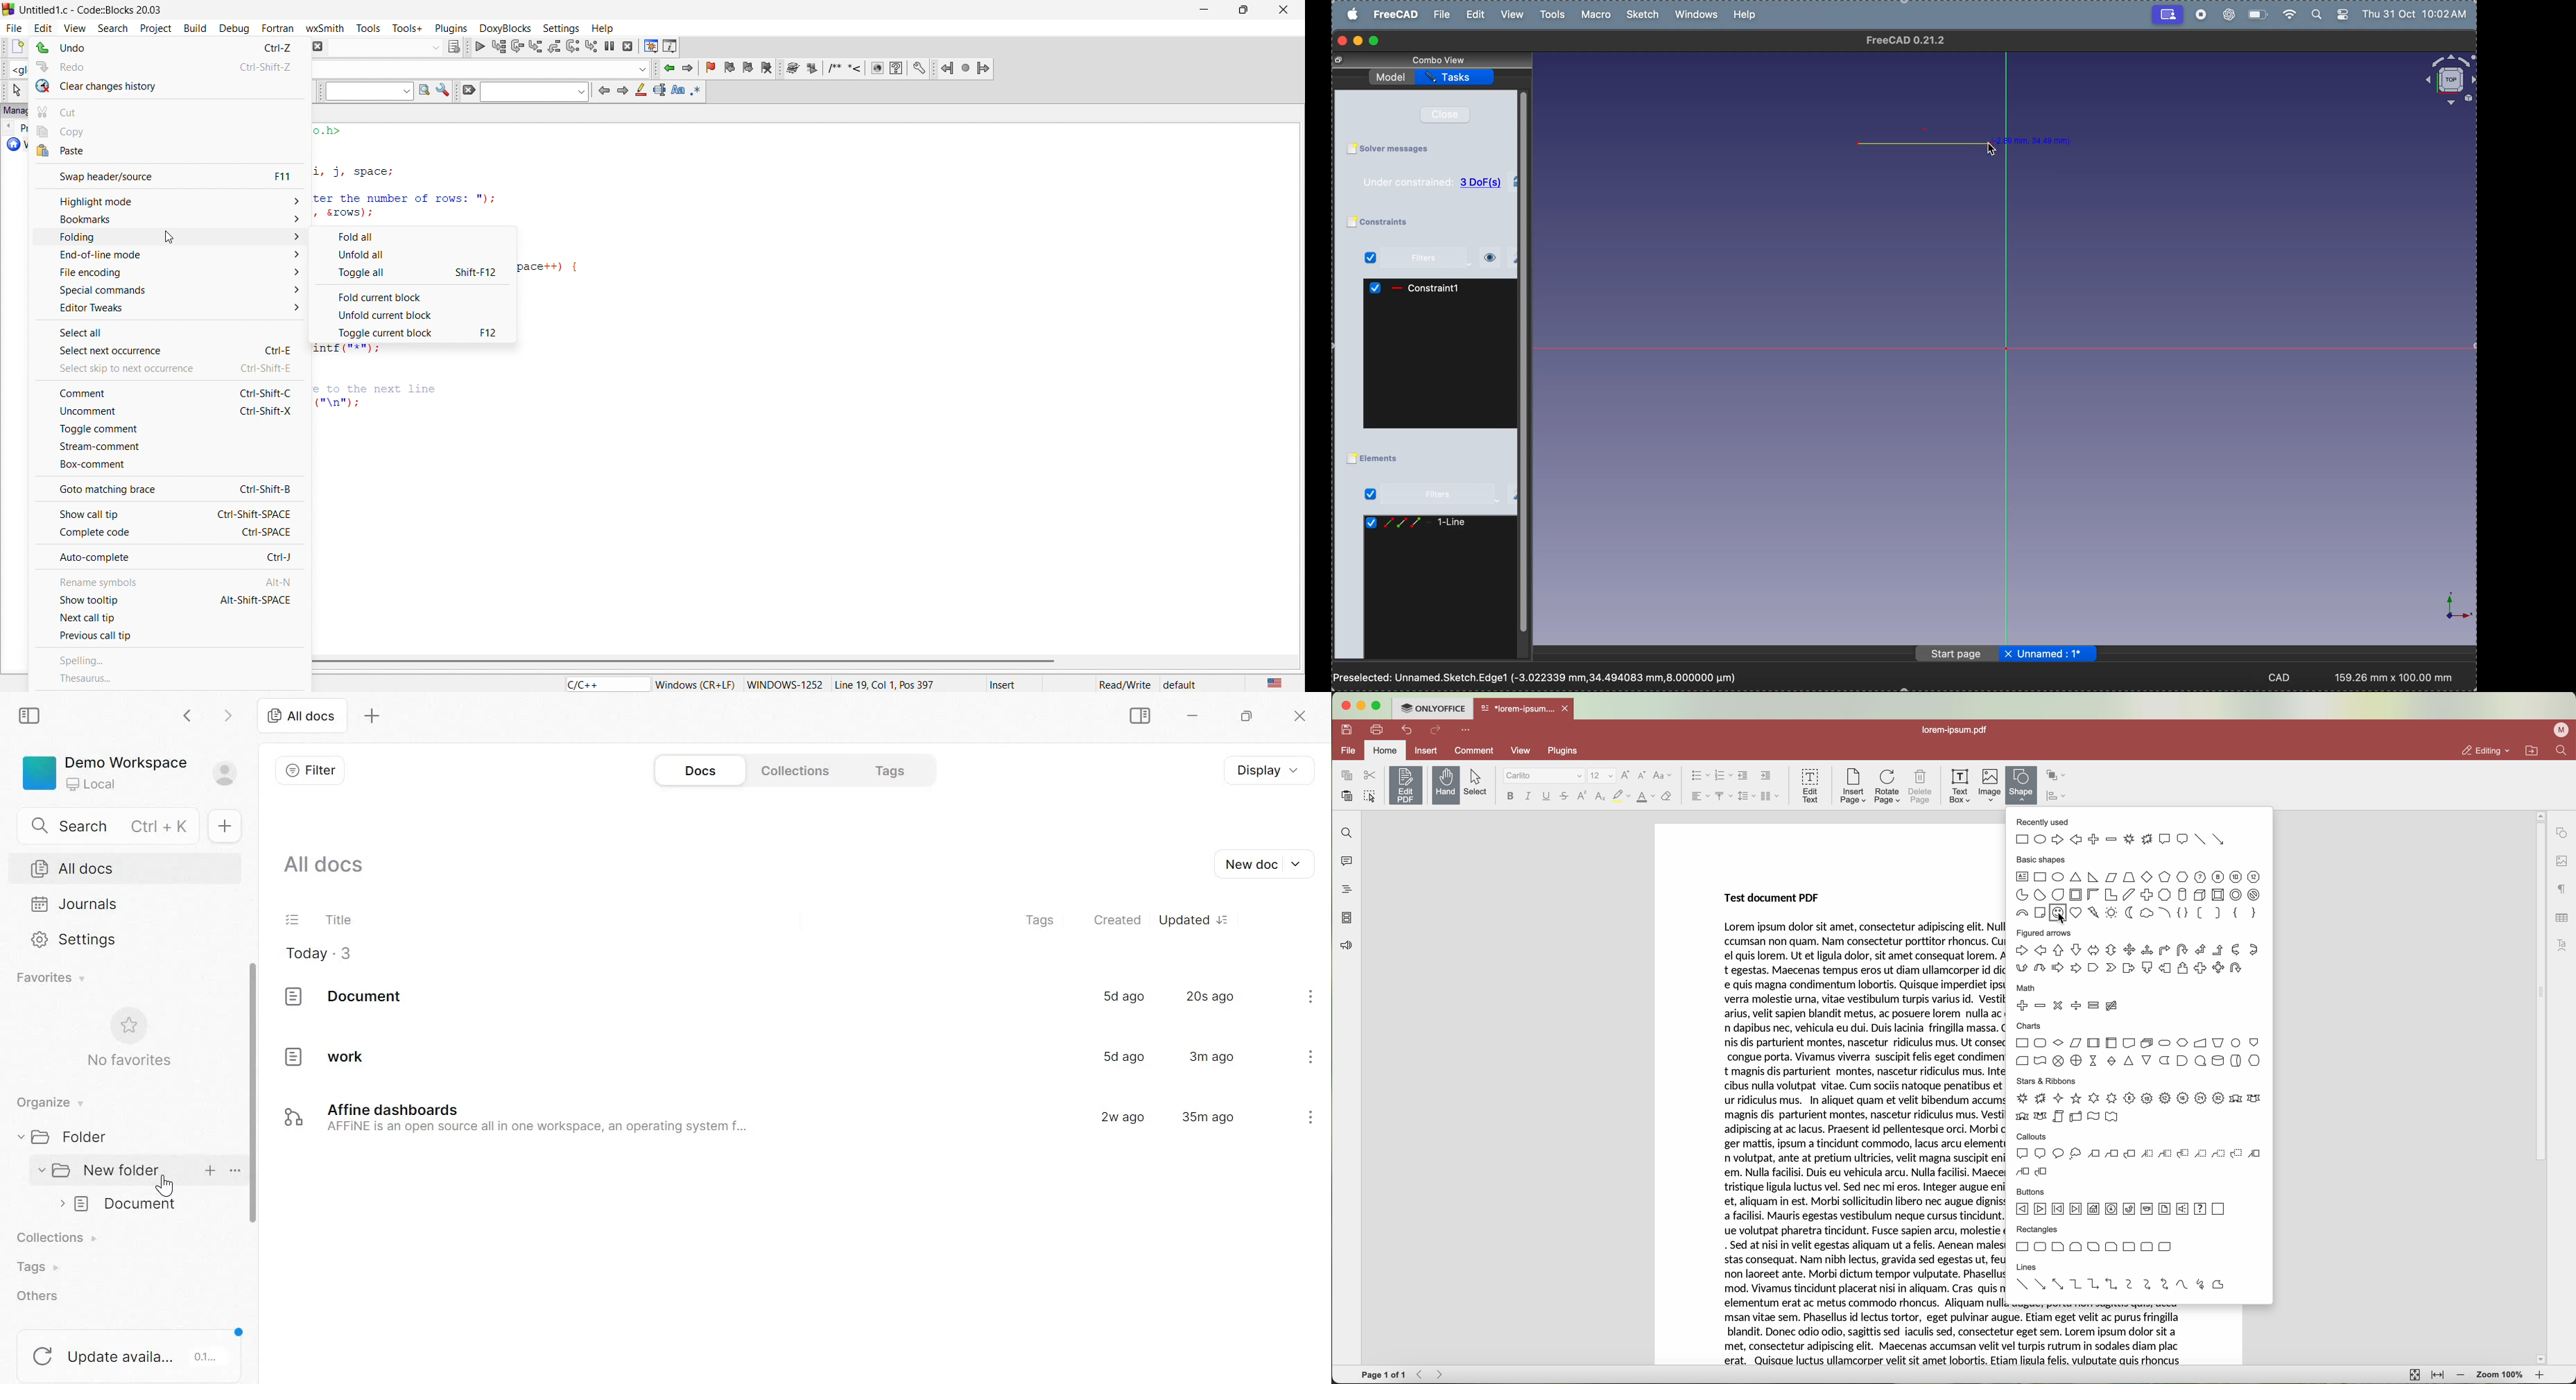 The image size is (2576, 1400). What do you see at coordinates (2395, 678) in the screenshot?
I see `193.17 mm x 100.00 mm` at bounding box center [2395, 678].